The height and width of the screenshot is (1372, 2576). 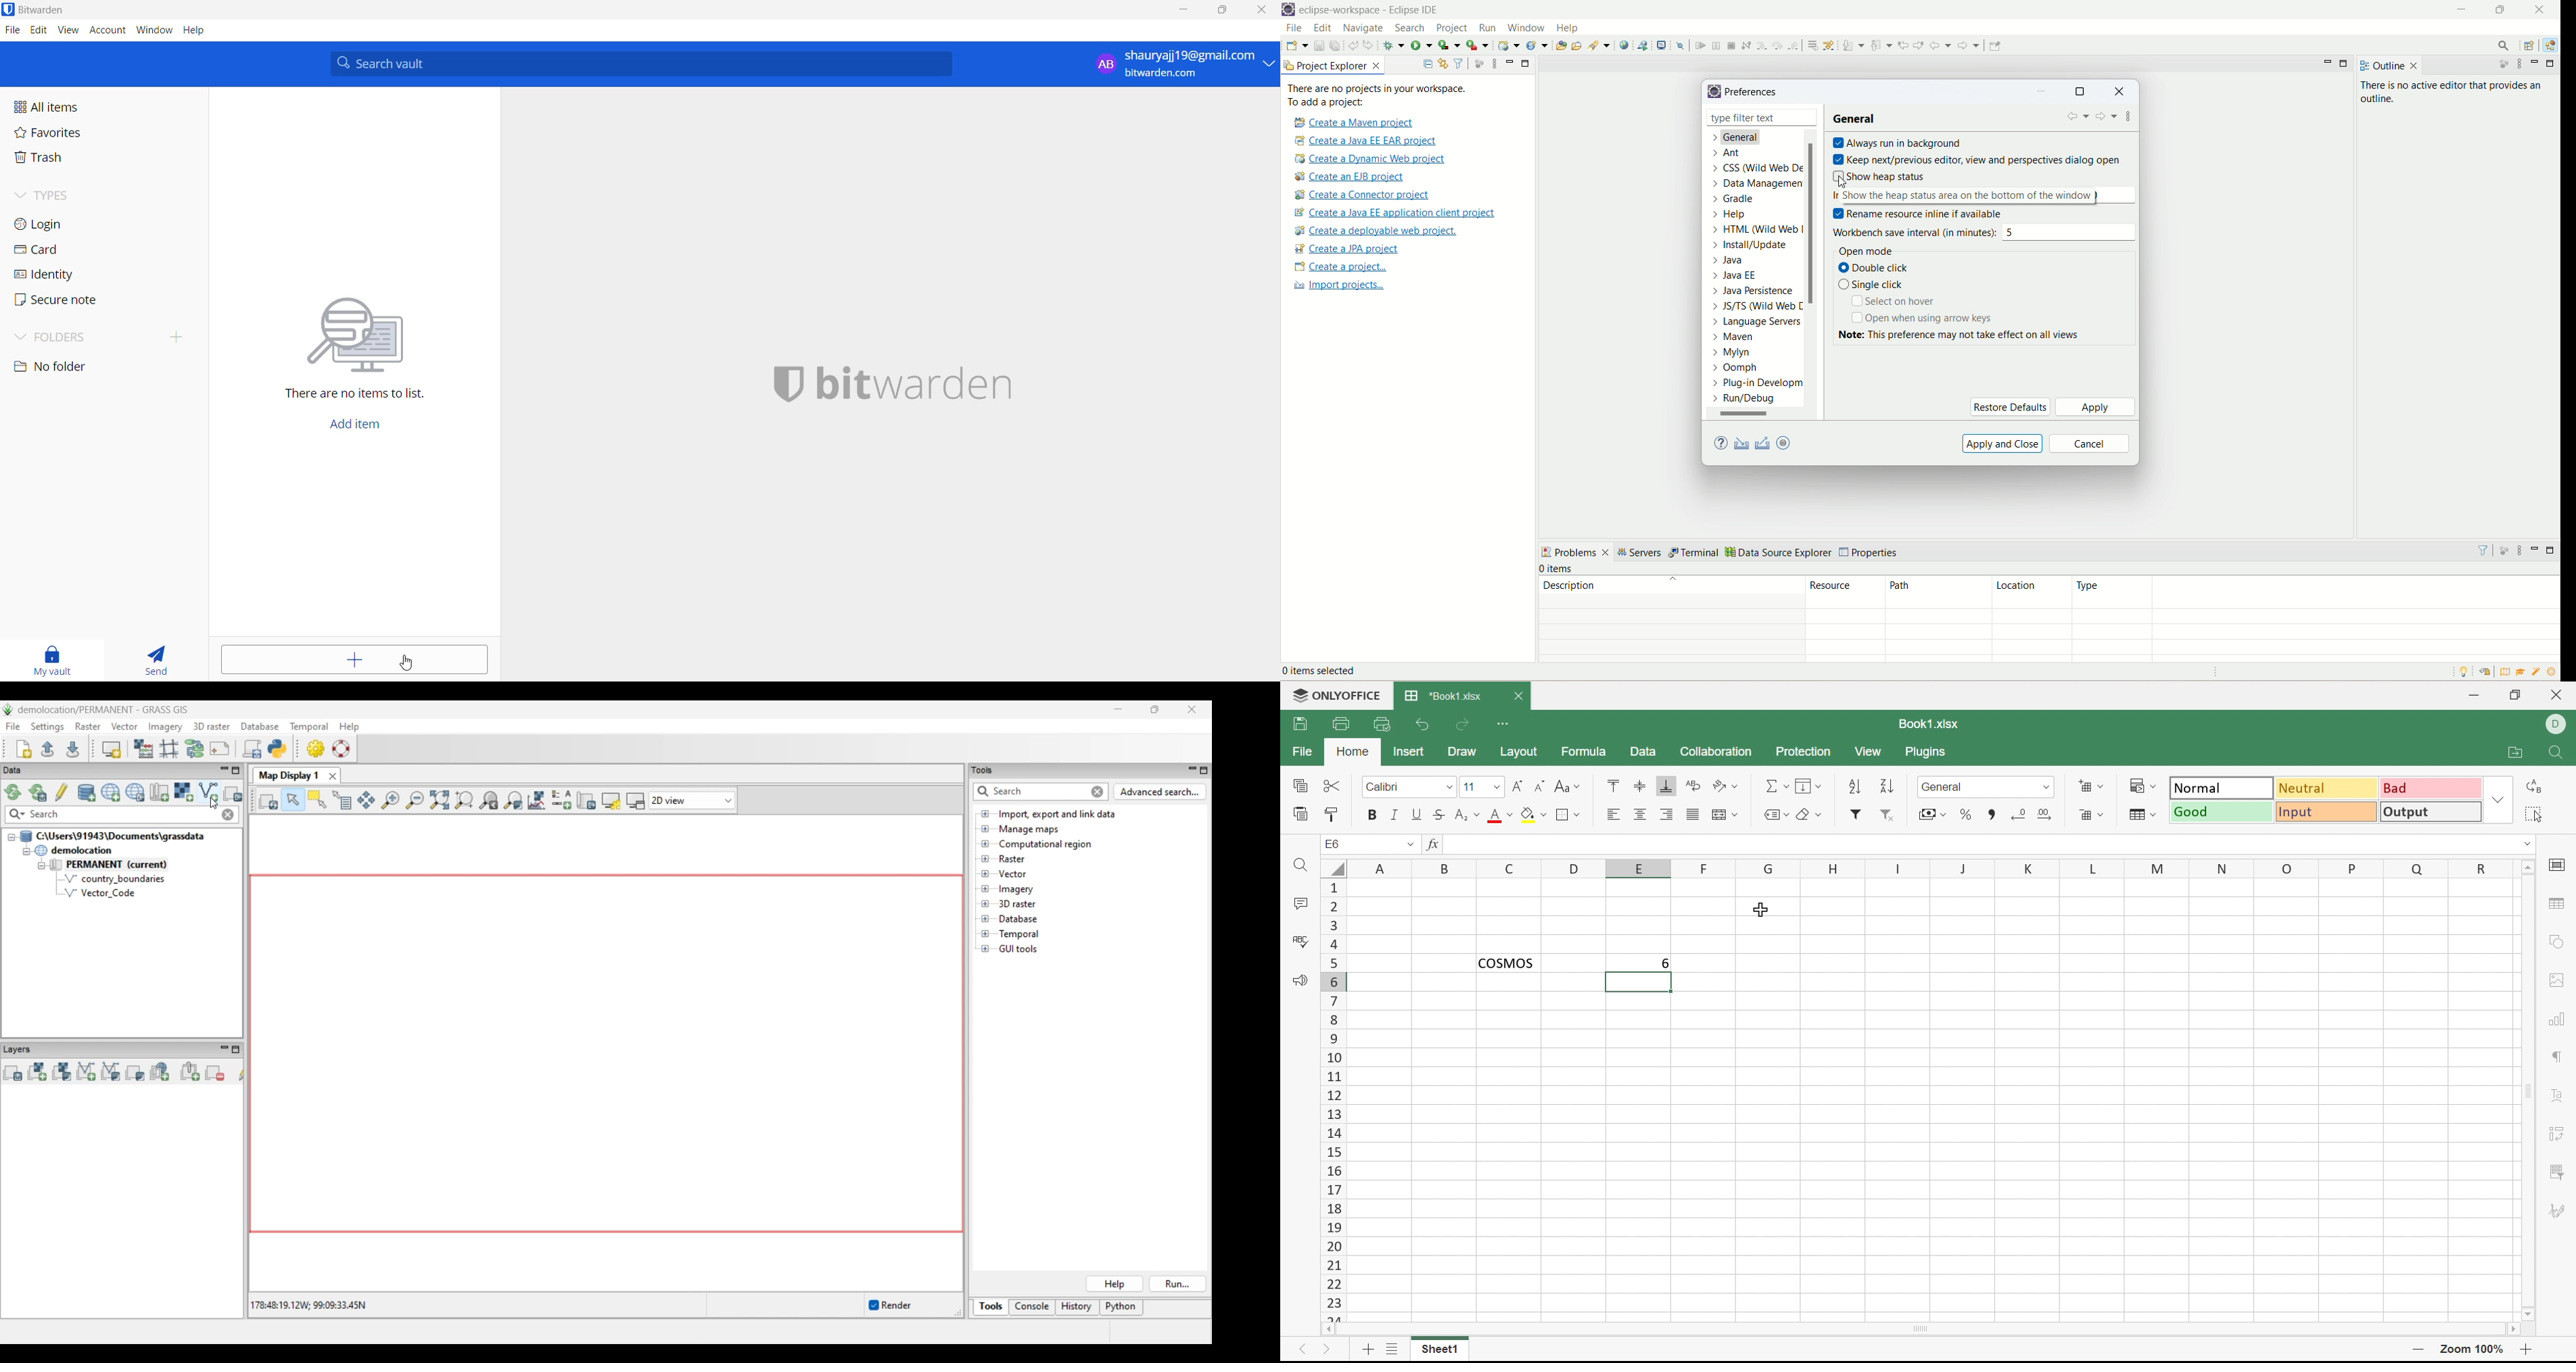 I want to click on close, so click(x=1809, y=117).